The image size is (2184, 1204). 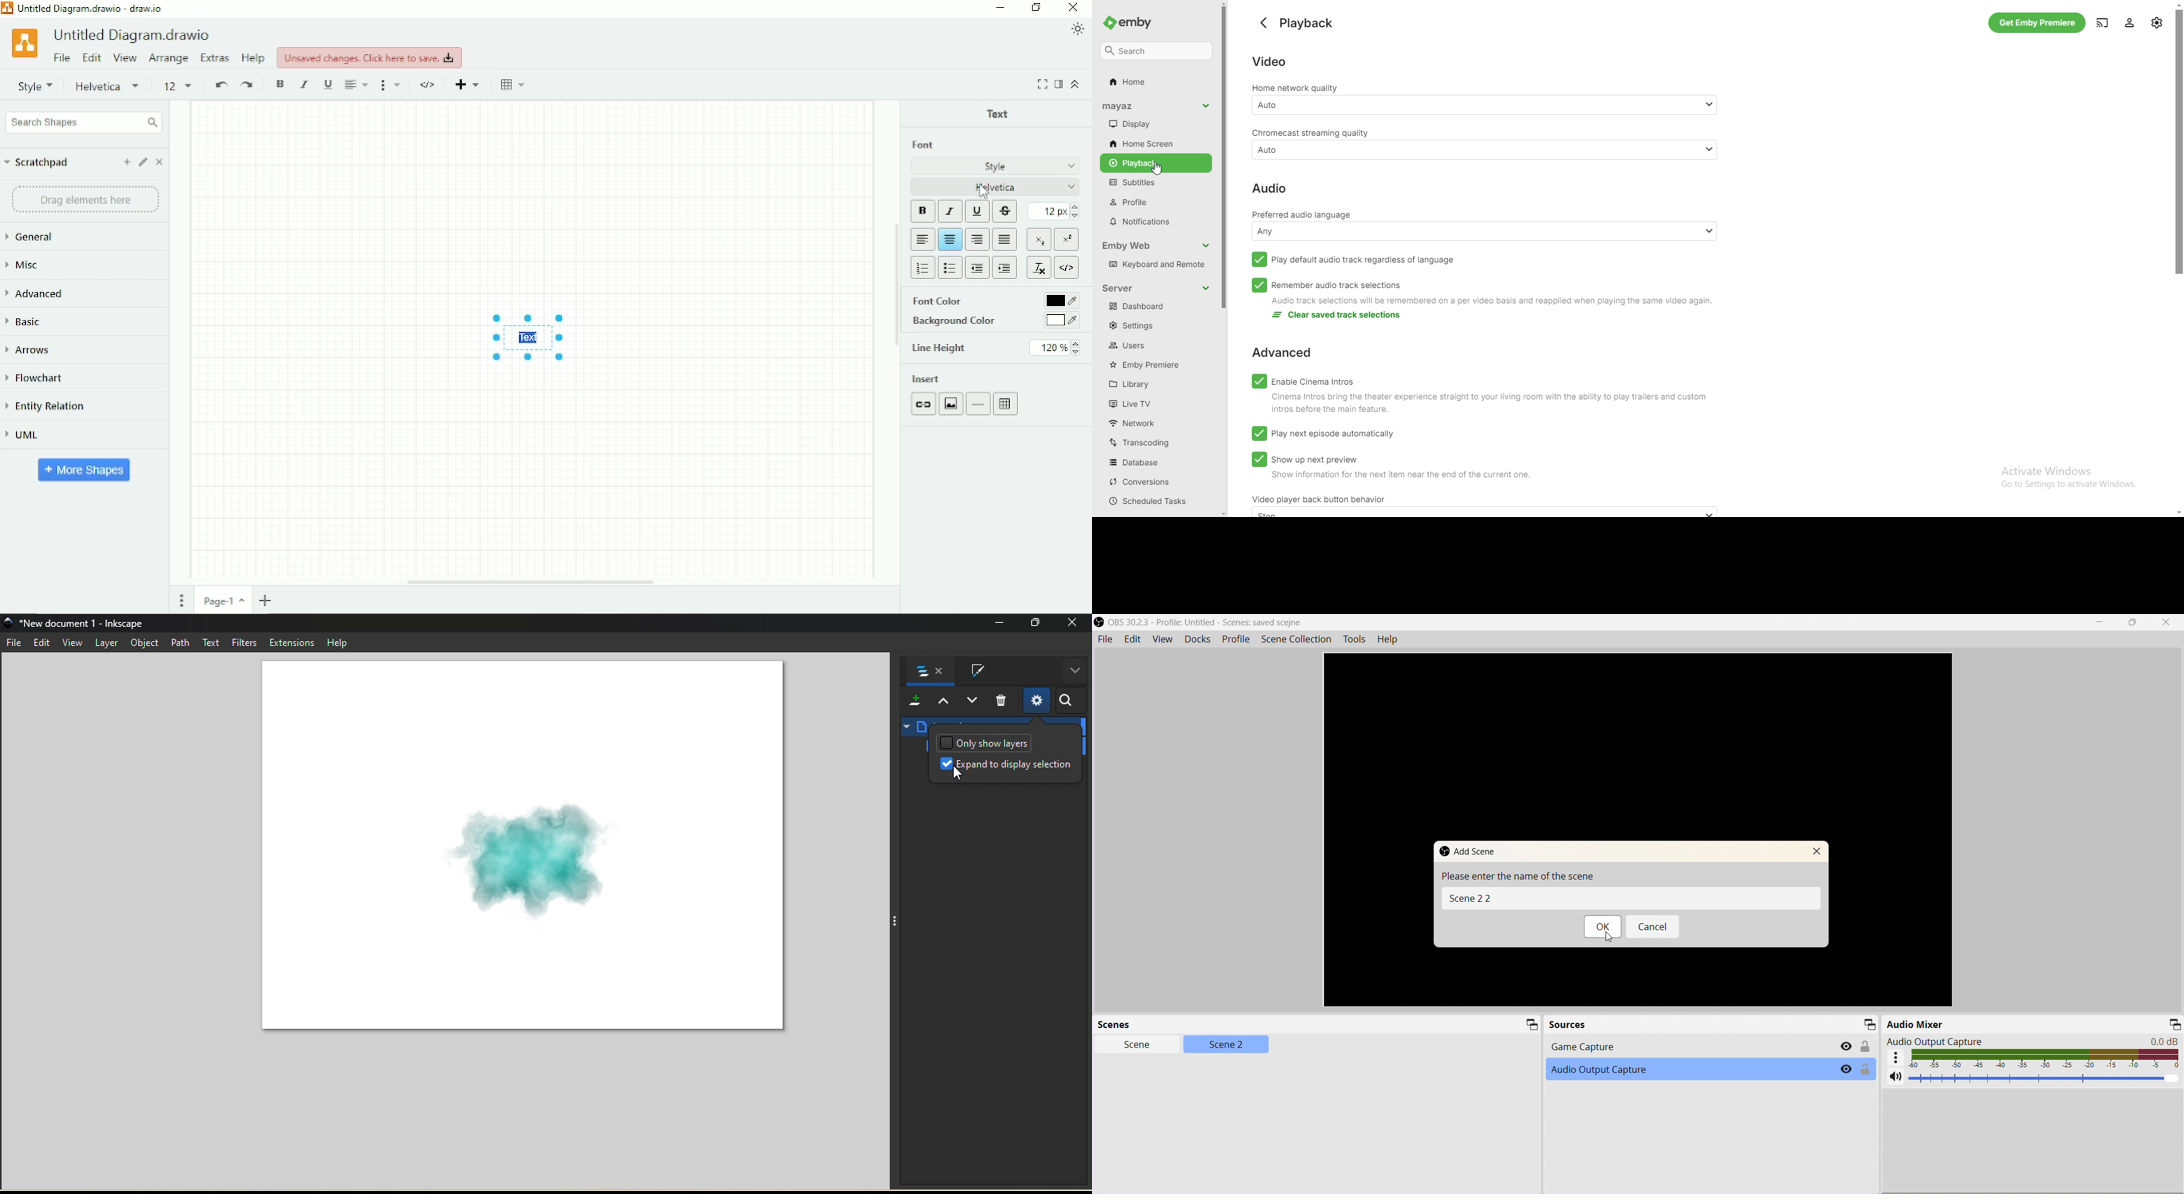 What do you see at coordinates (1866, 1068) in the screenshot?
I see `Lock` at bounding box center [1866, 1068].